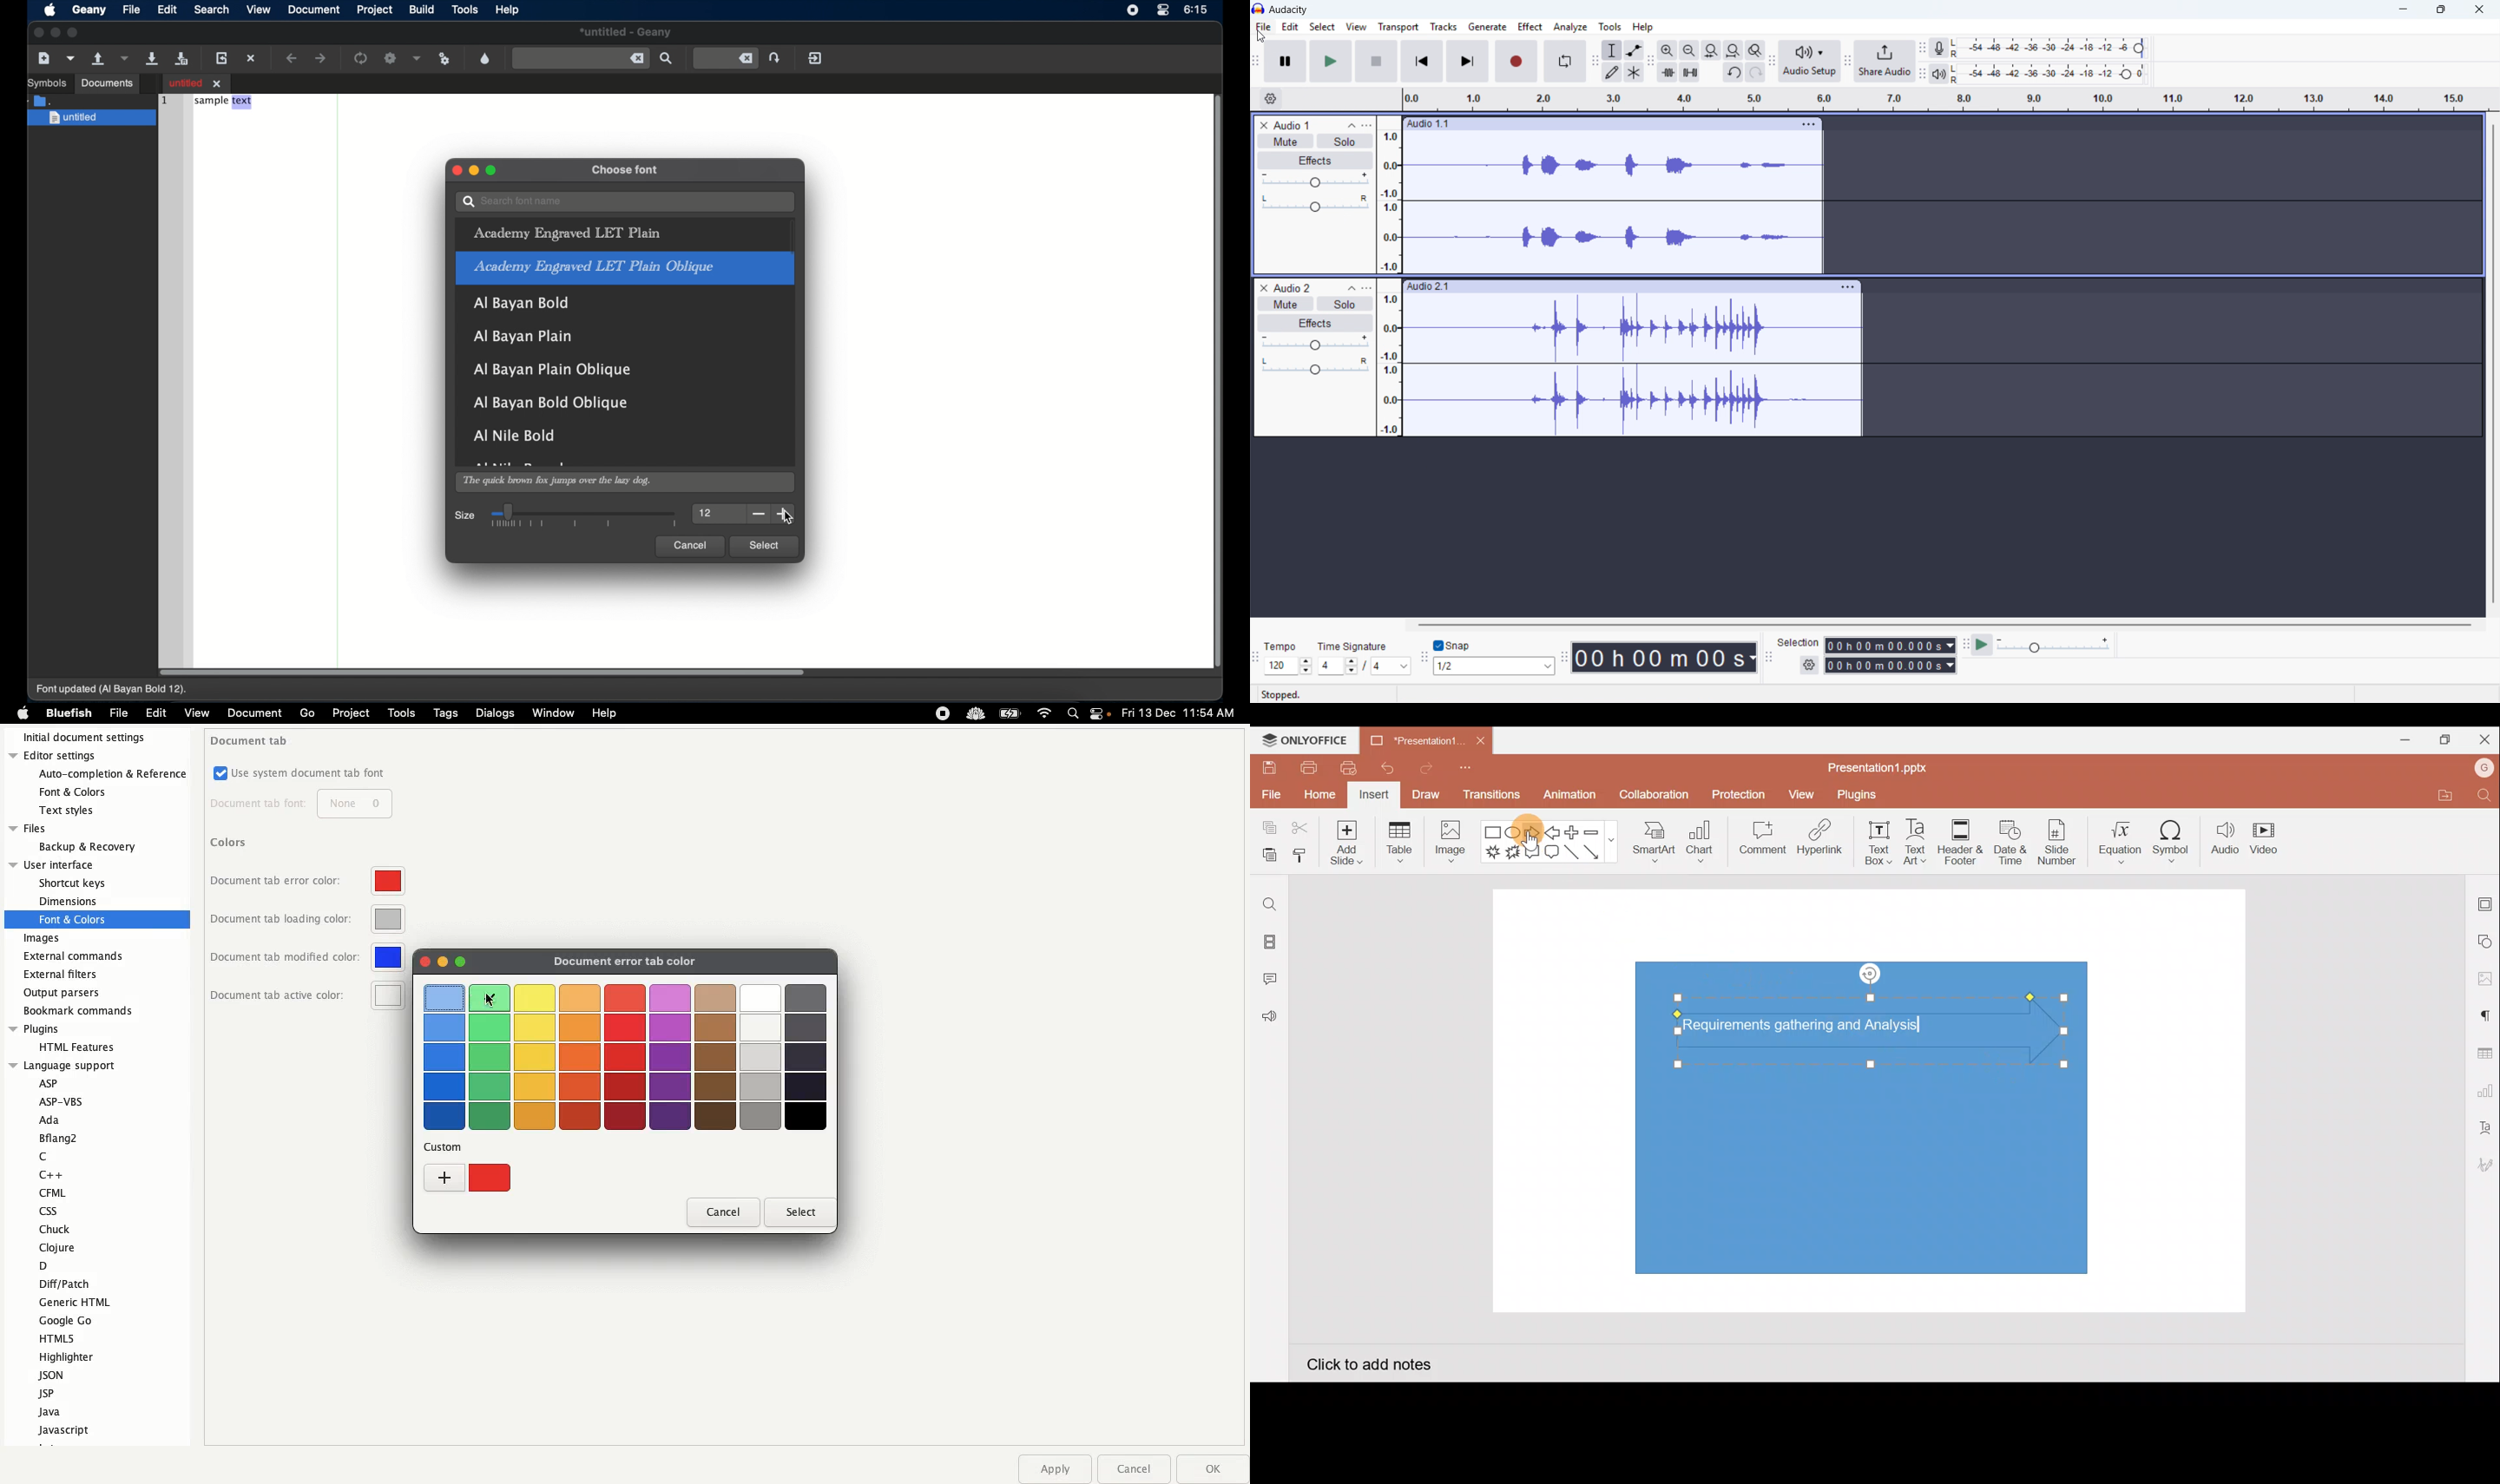  What do you see at coordinates (1566, 658) in the screenshot?
I see `Time toolbar` at bounding box center [1566, 658].